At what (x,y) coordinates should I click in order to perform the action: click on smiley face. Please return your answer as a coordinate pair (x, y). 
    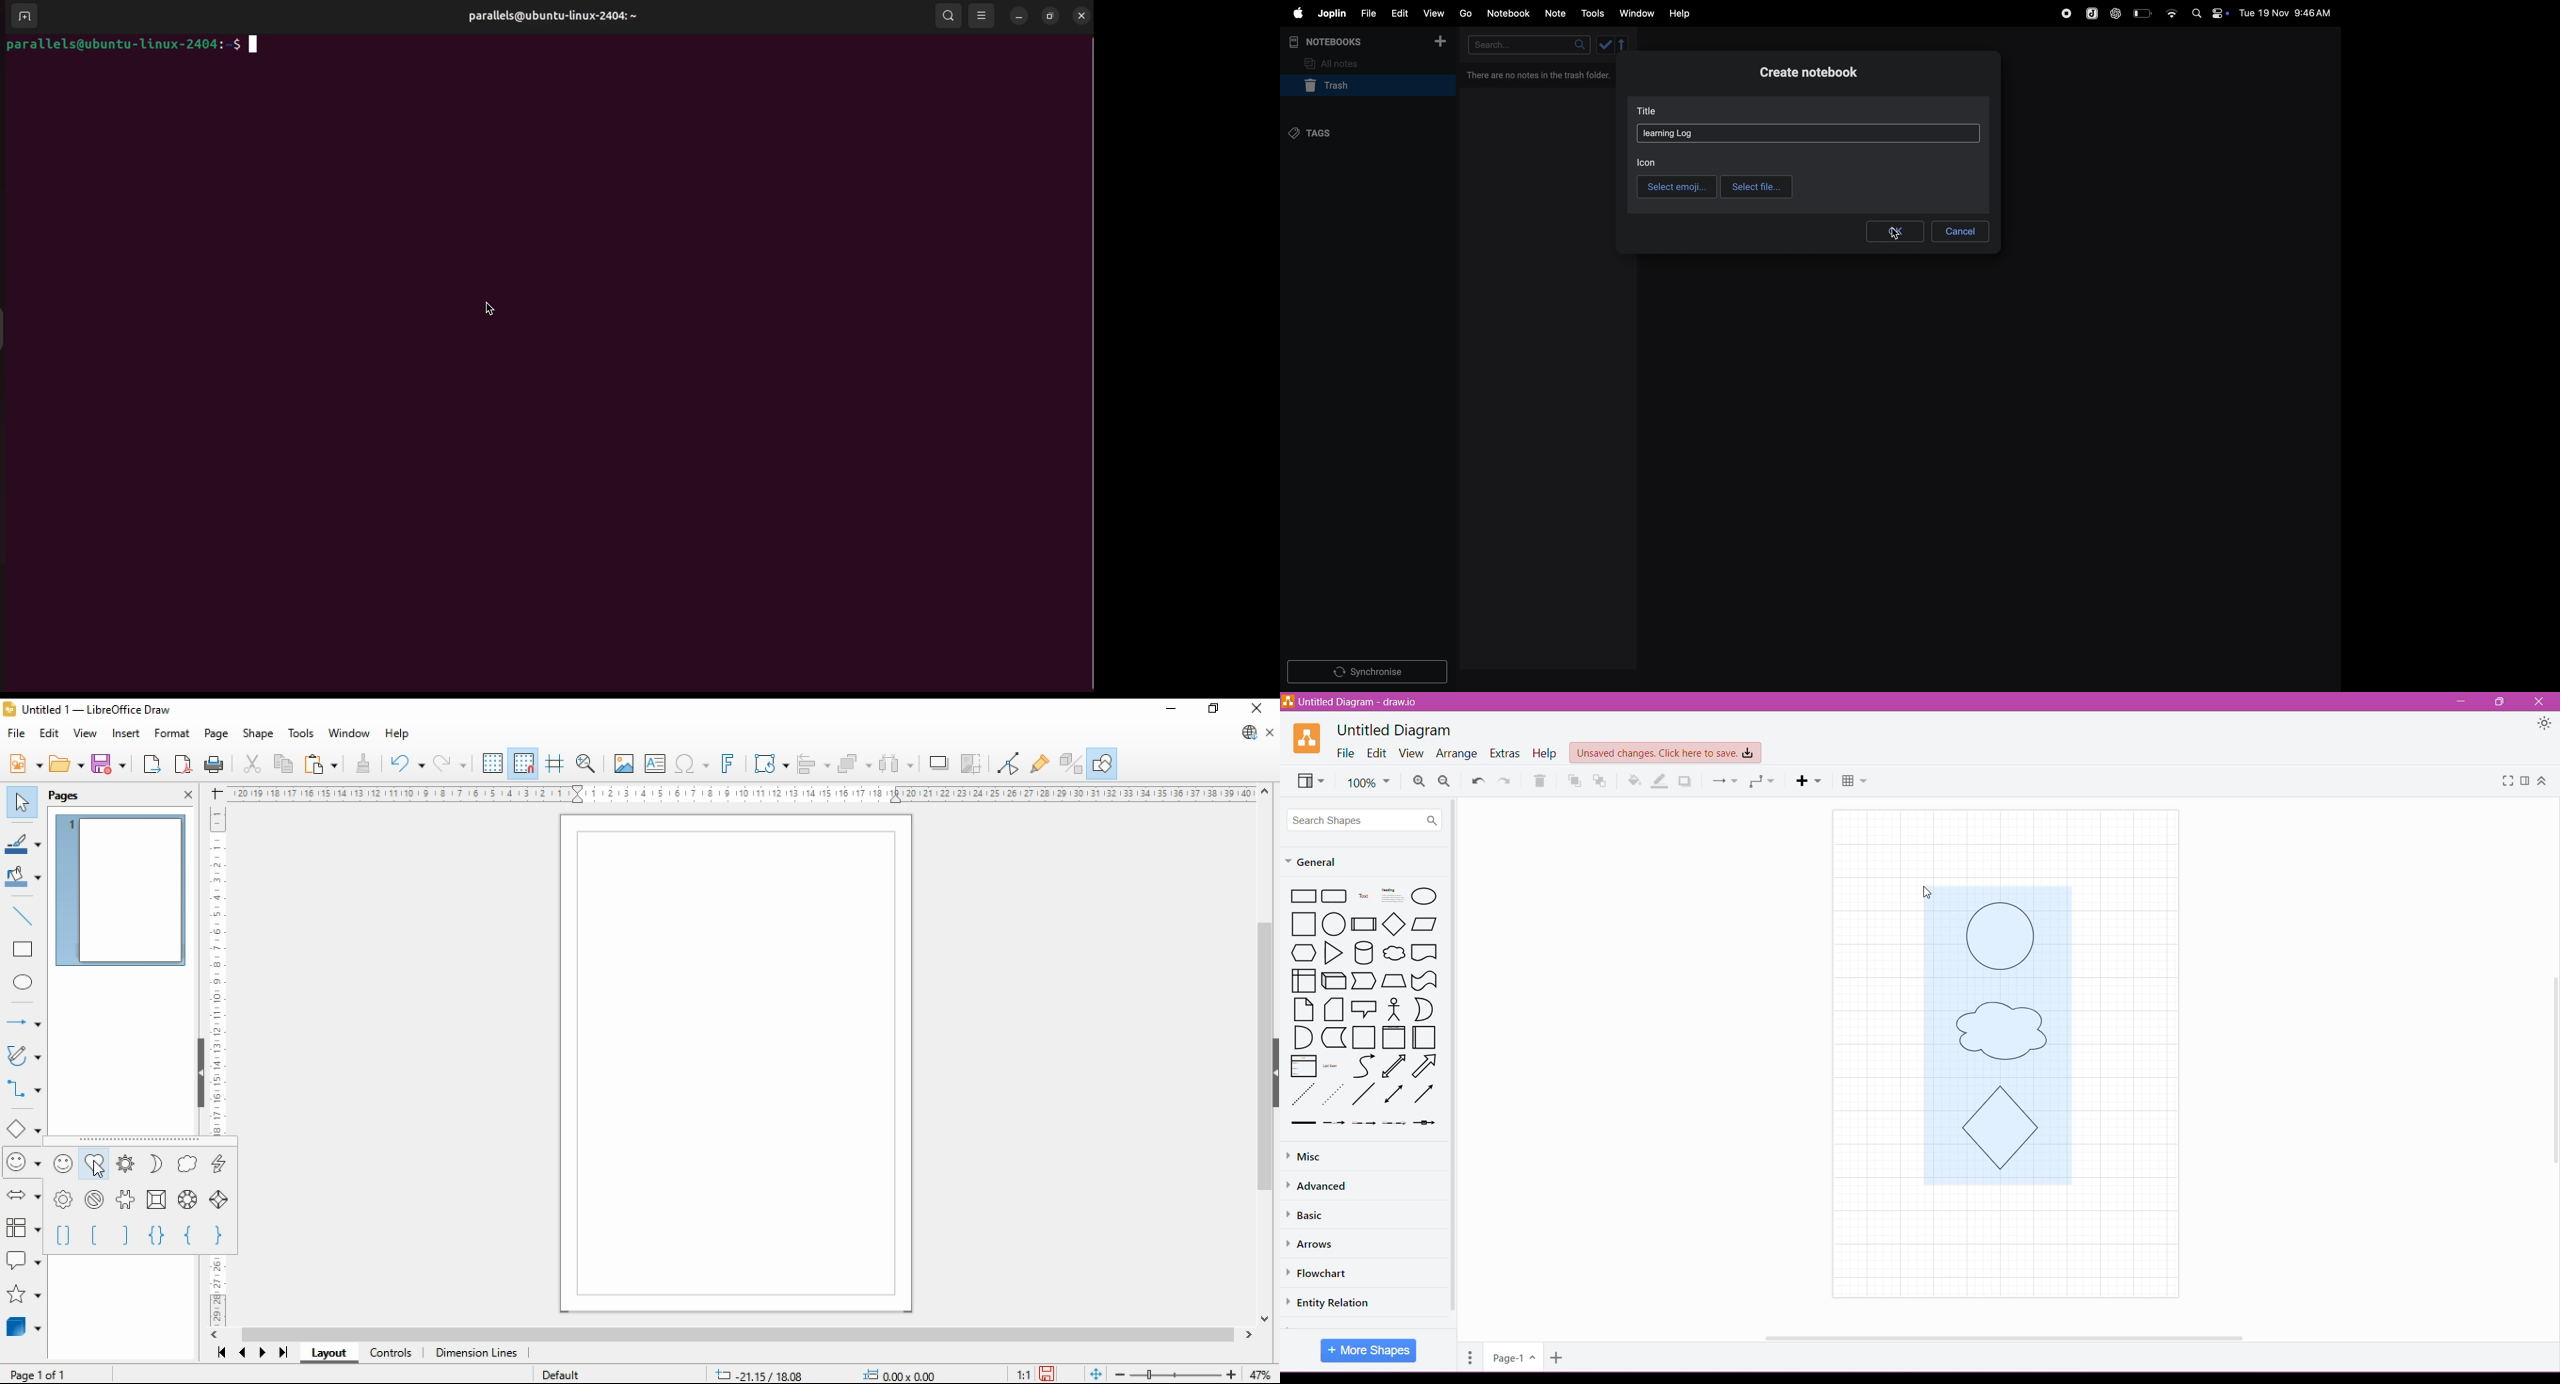
    Looking at the image, I should click on (63, 1163).